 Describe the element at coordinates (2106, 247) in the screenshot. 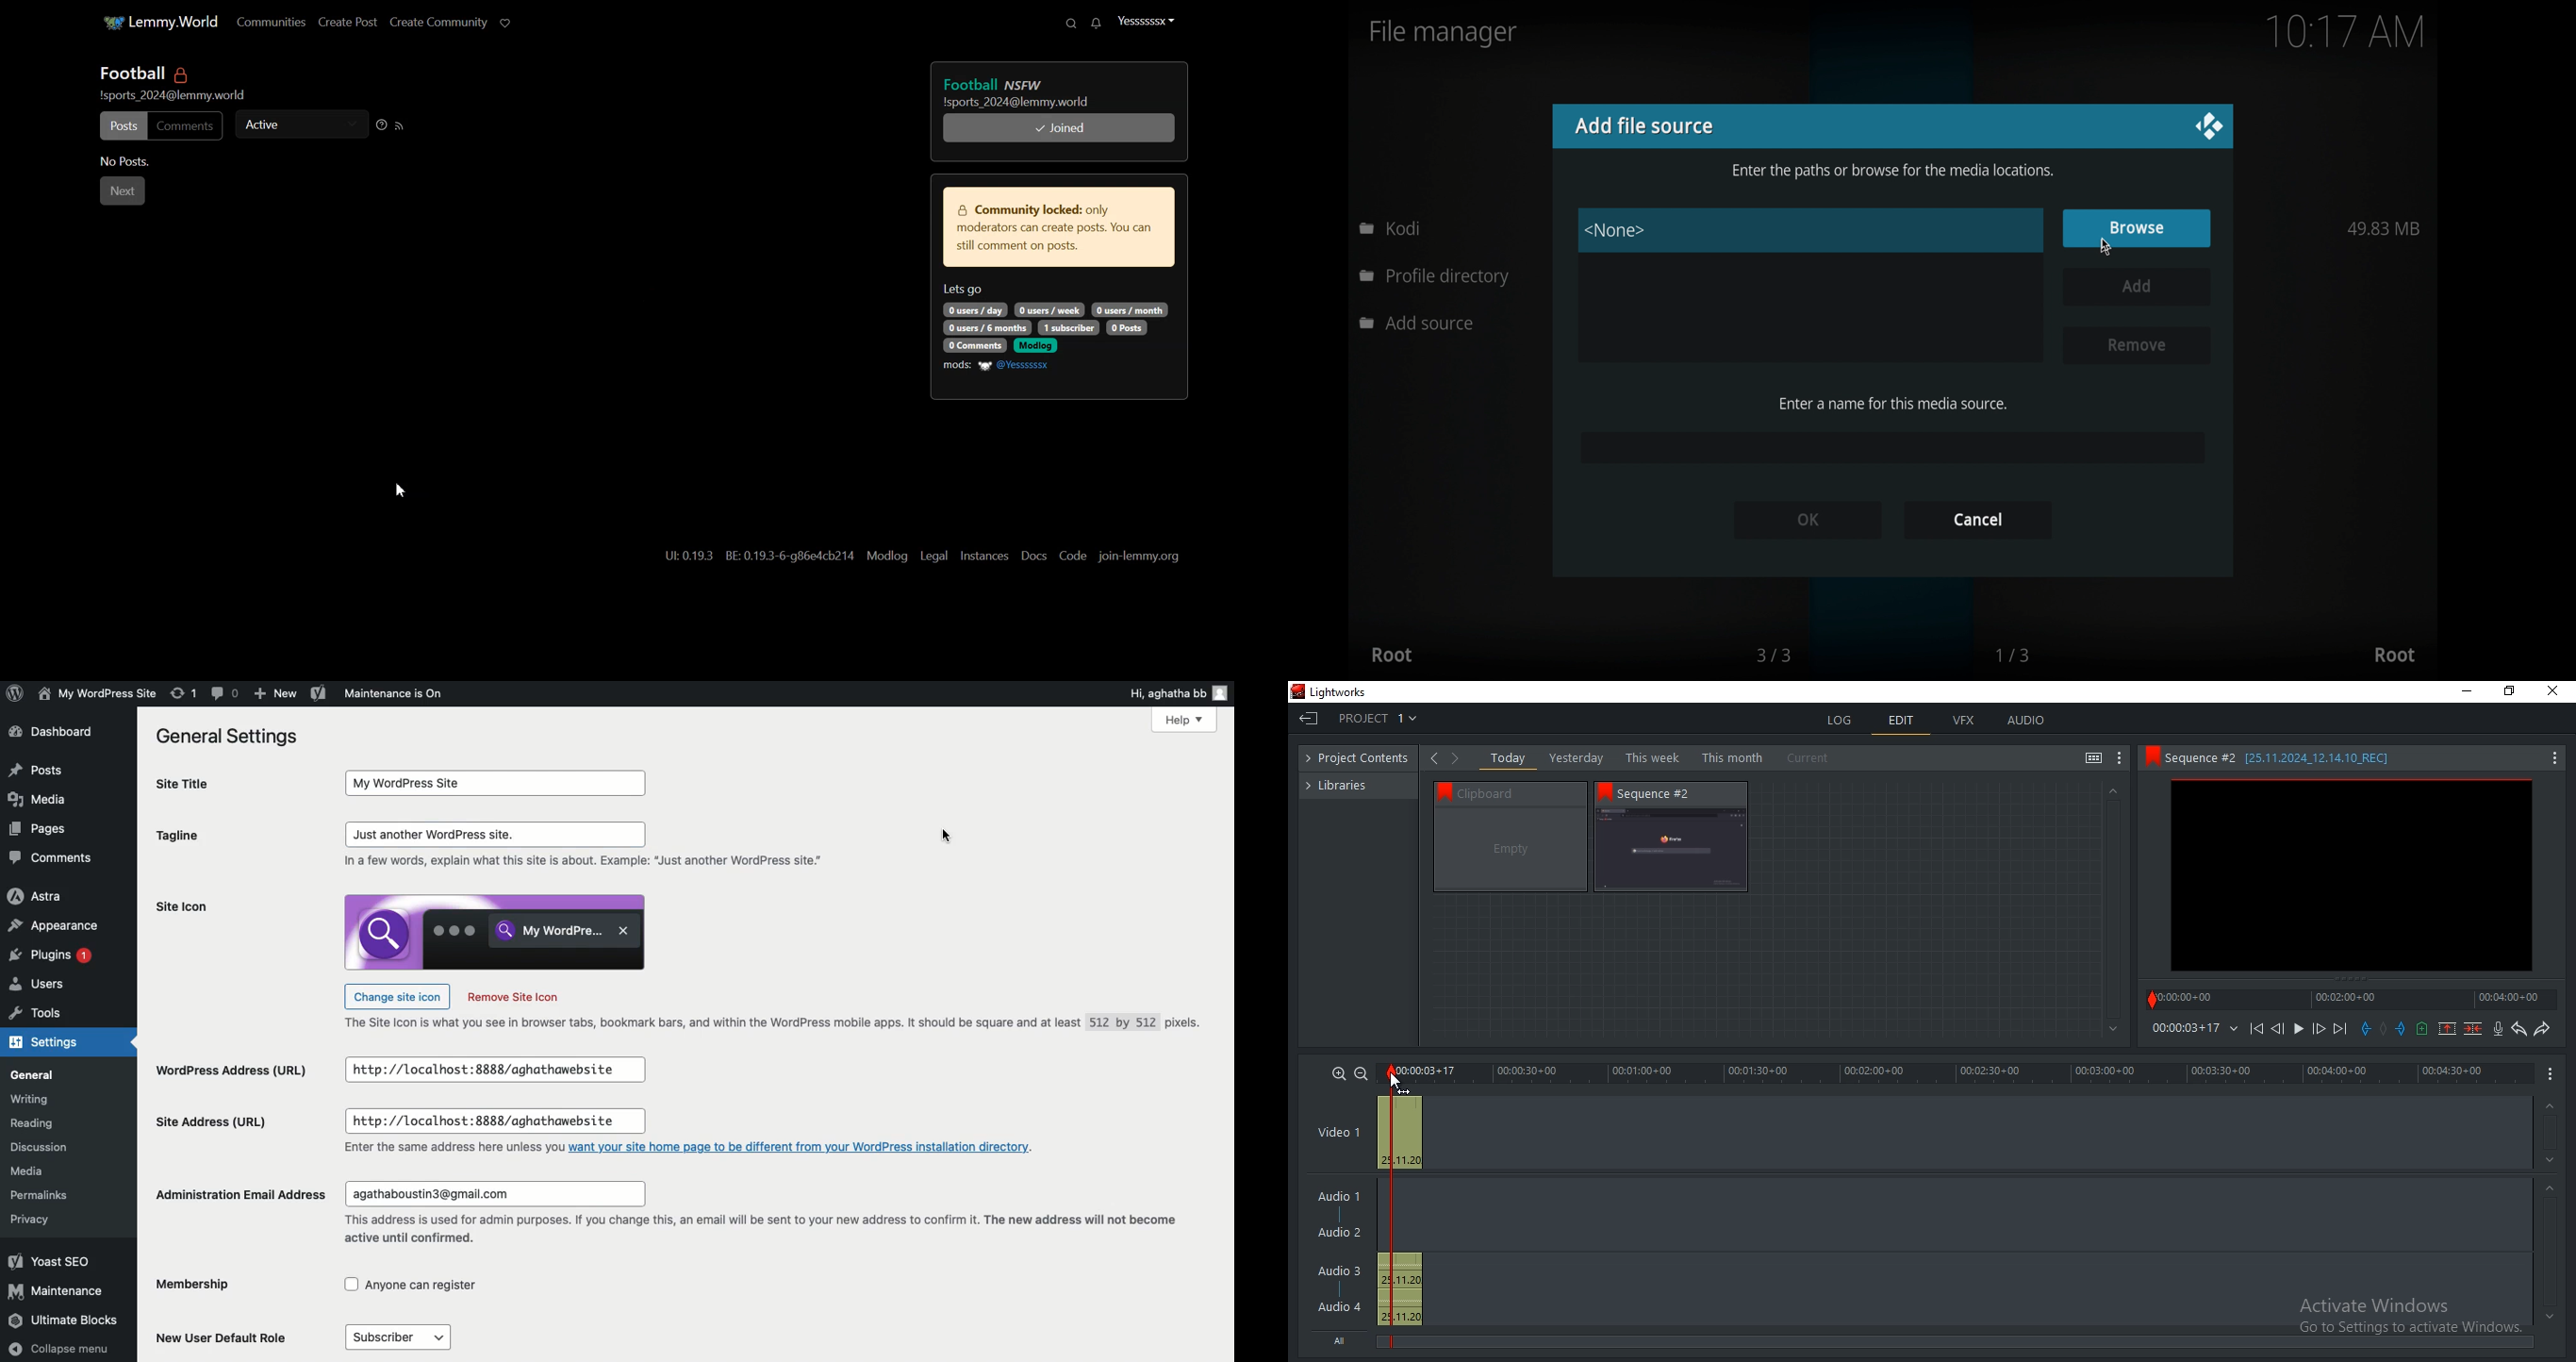

I see `cursor` at that location.